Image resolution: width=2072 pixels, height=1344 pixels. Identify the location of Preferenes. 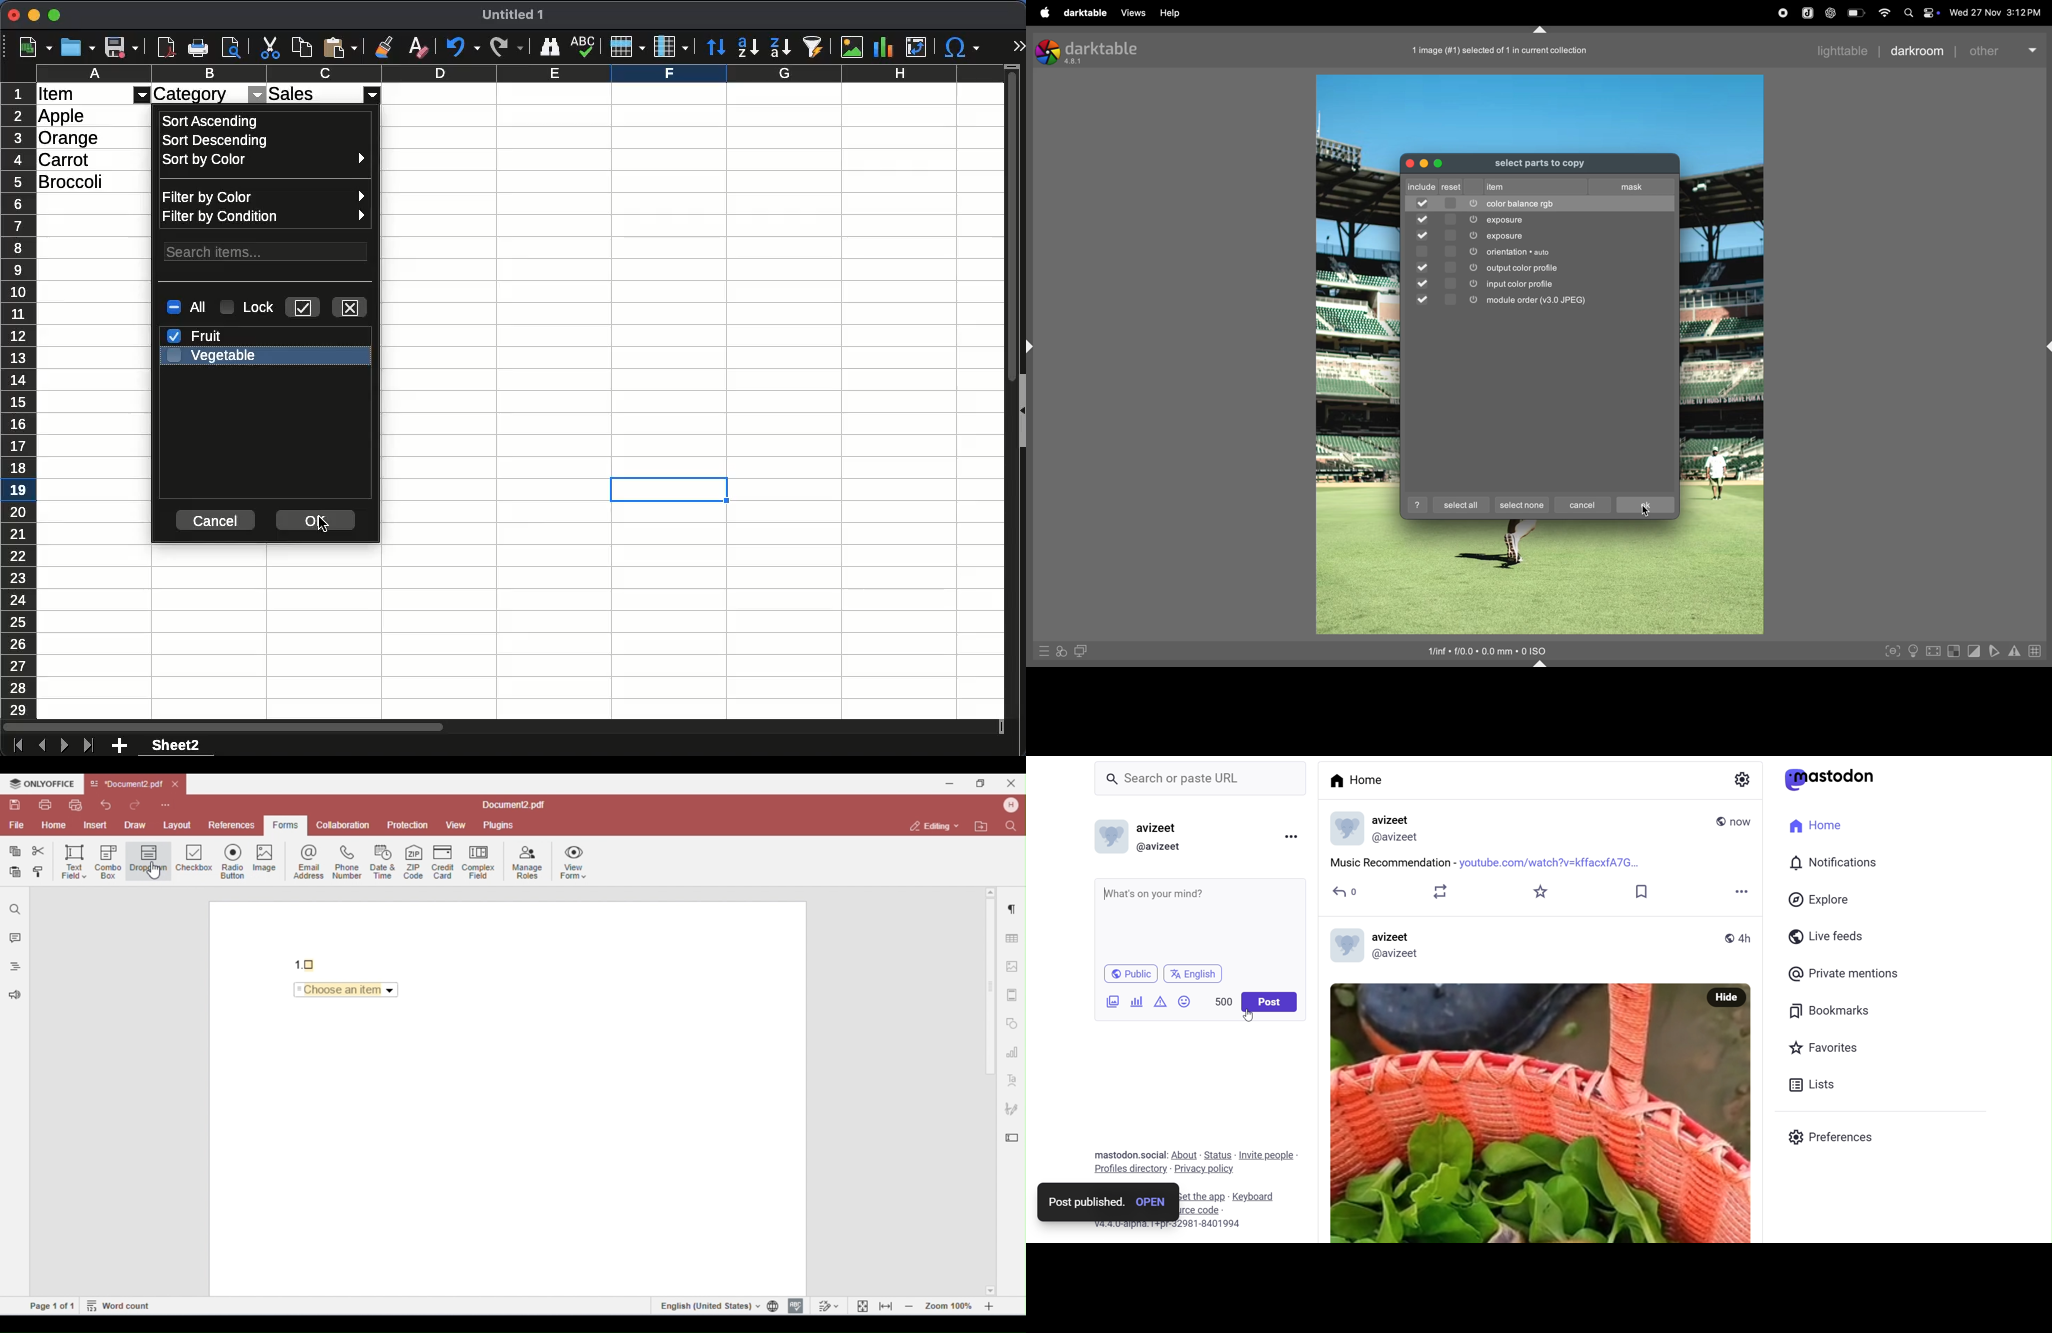
(1832, 1138).